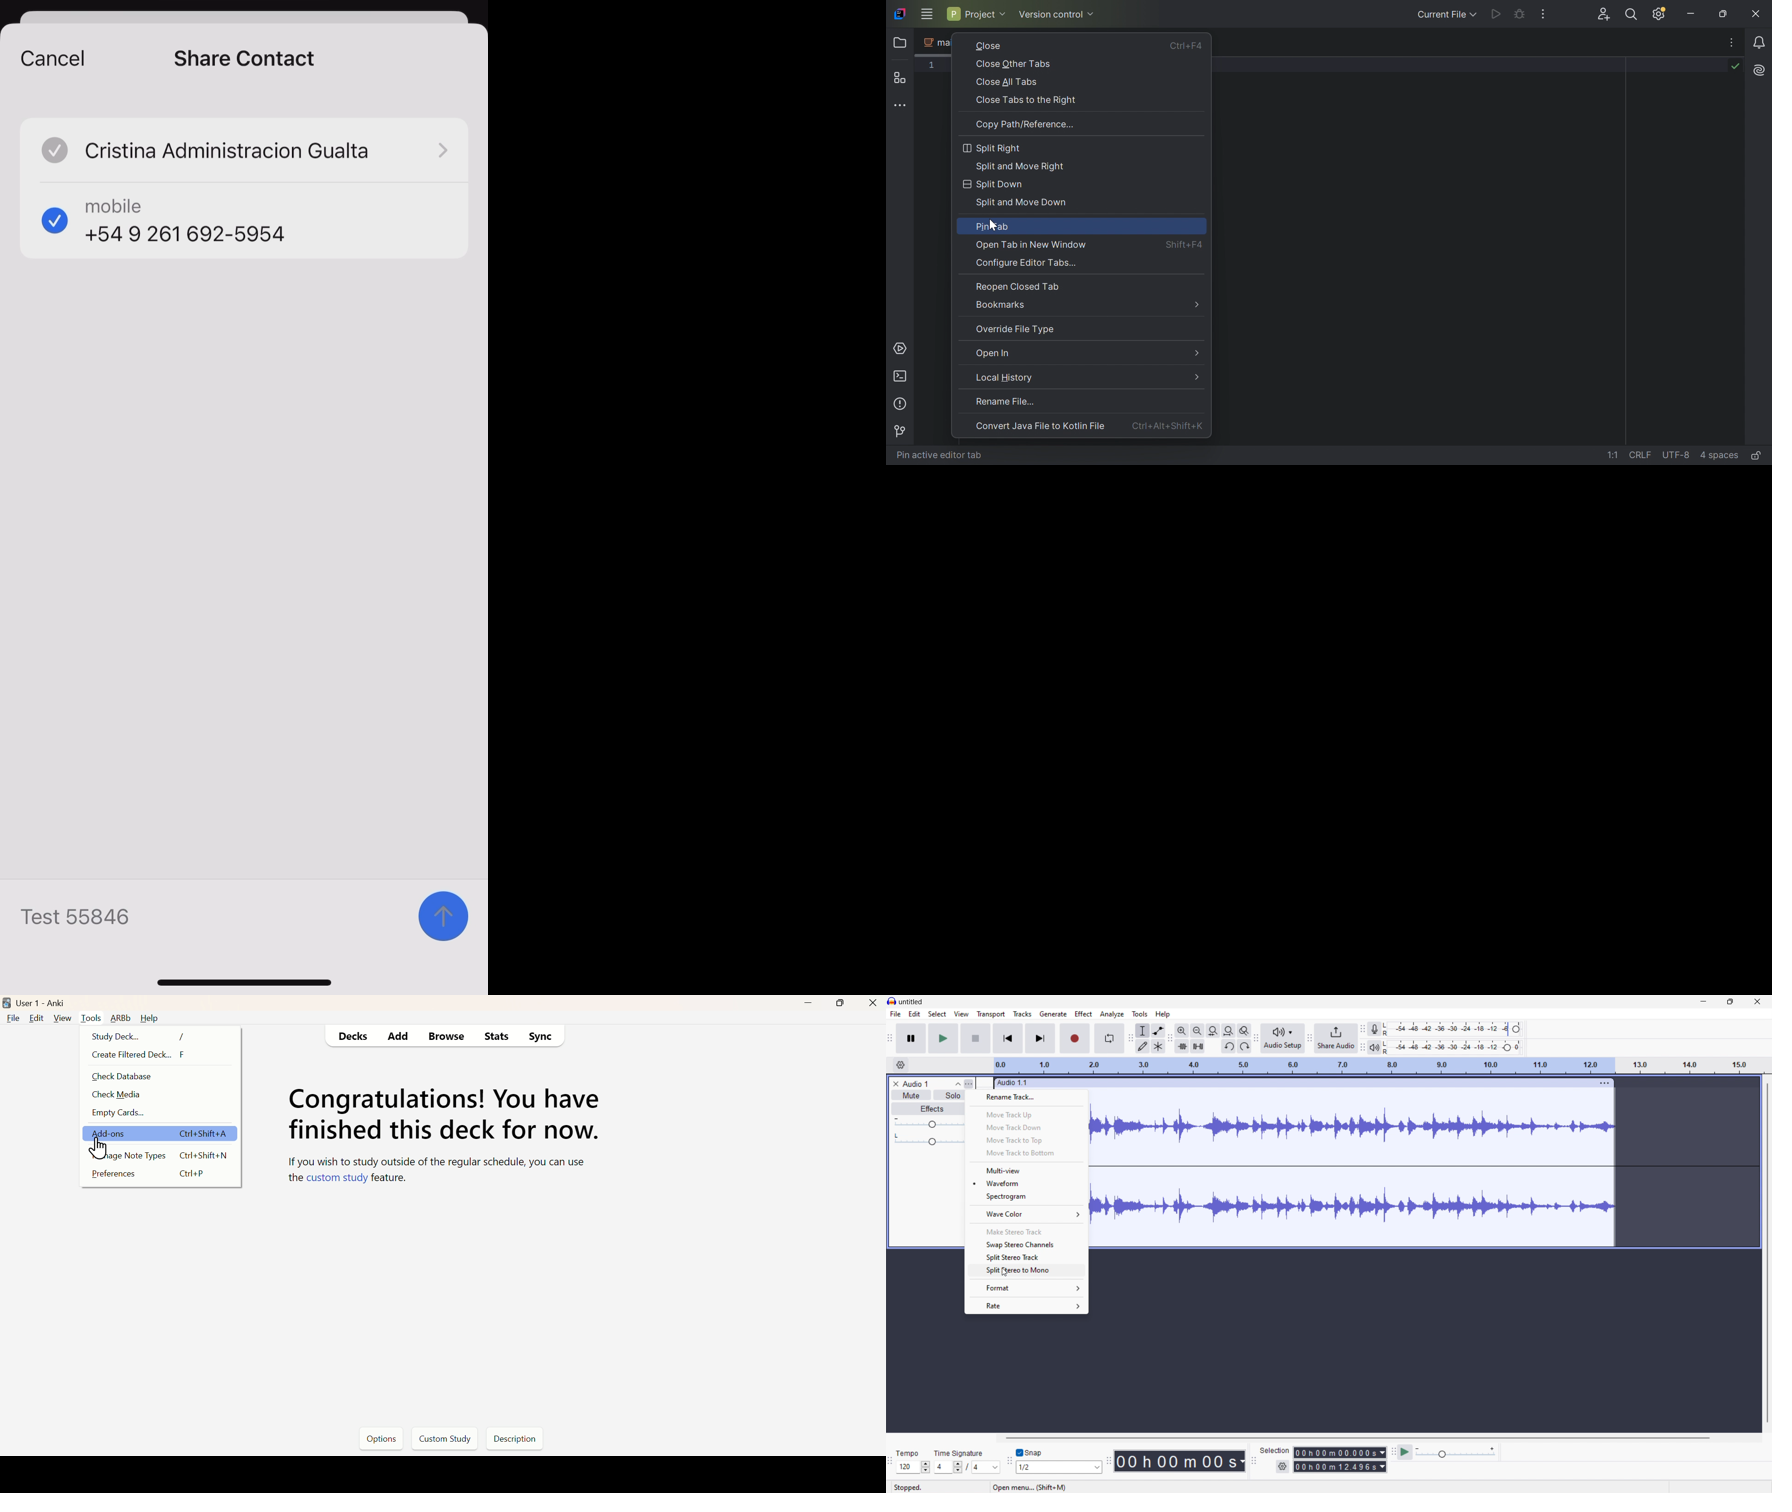 The width and height of the screenshot is (1792, 1512). What do you see at coordinates (1084, 1014) in the screenshot?
I see `effect` at bounding box center [1084, 1014].